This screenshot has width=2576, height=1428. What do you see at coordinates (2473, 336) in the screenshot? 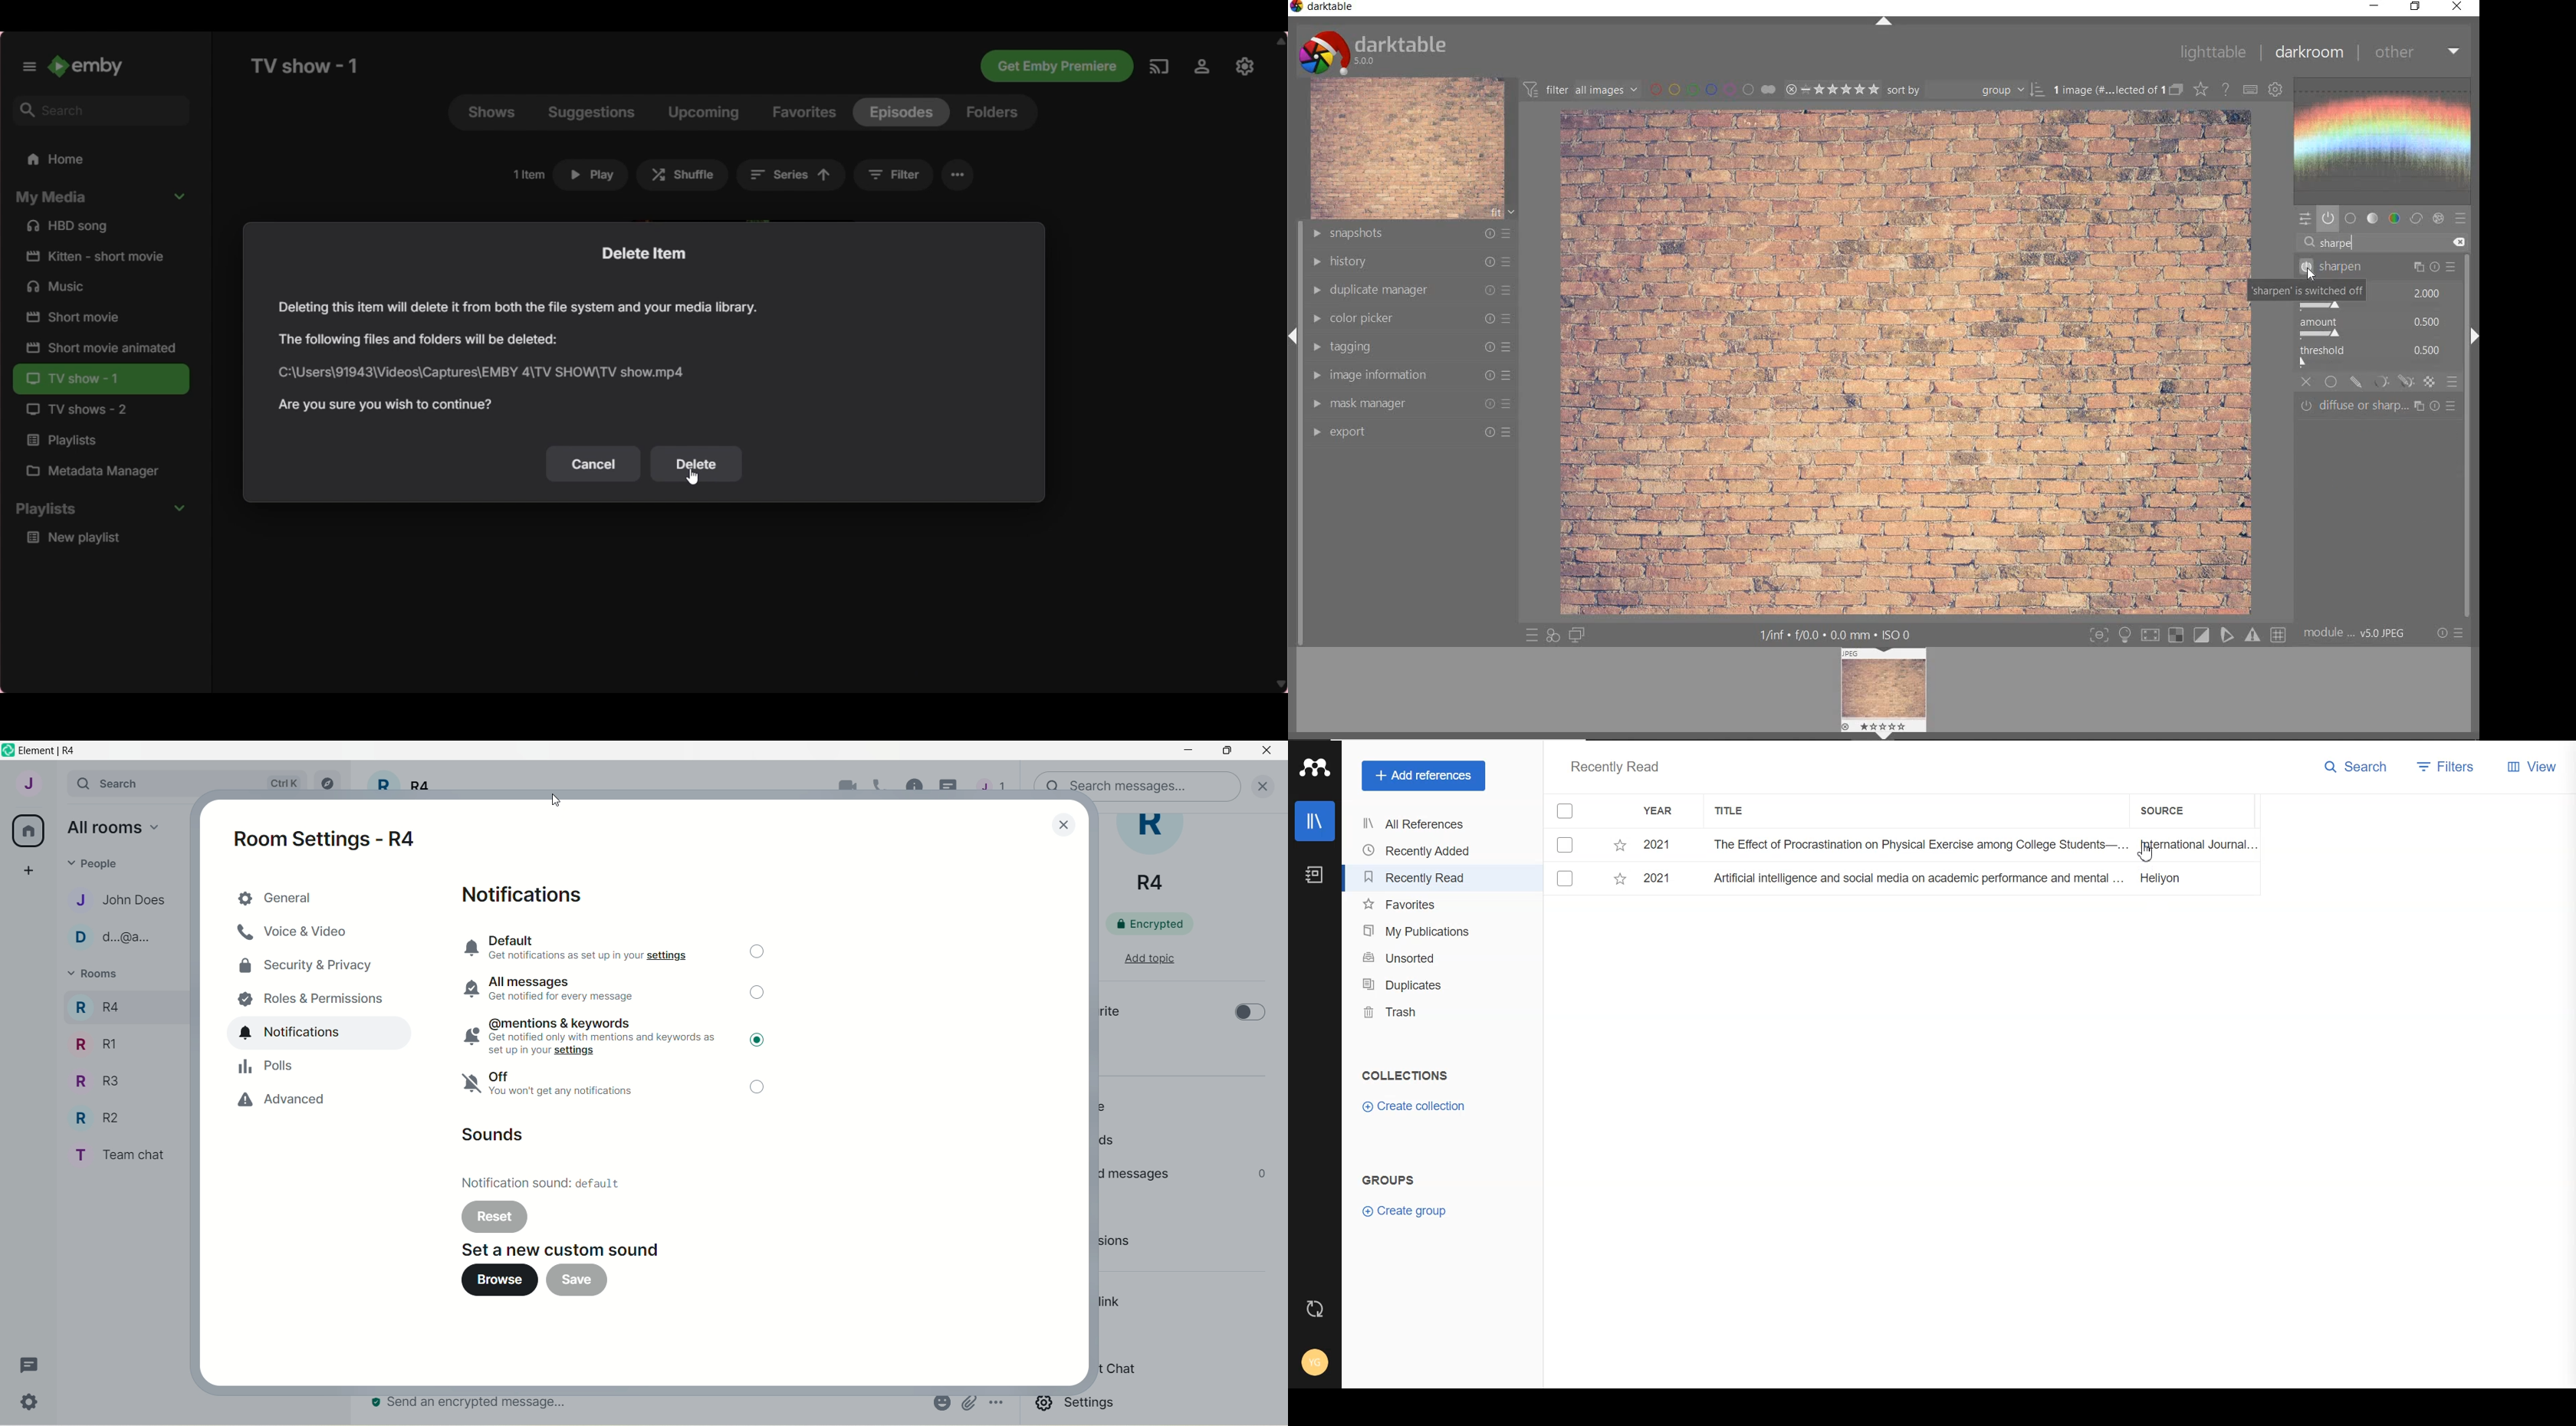
I see `next` at bounding box center [2473, 336].